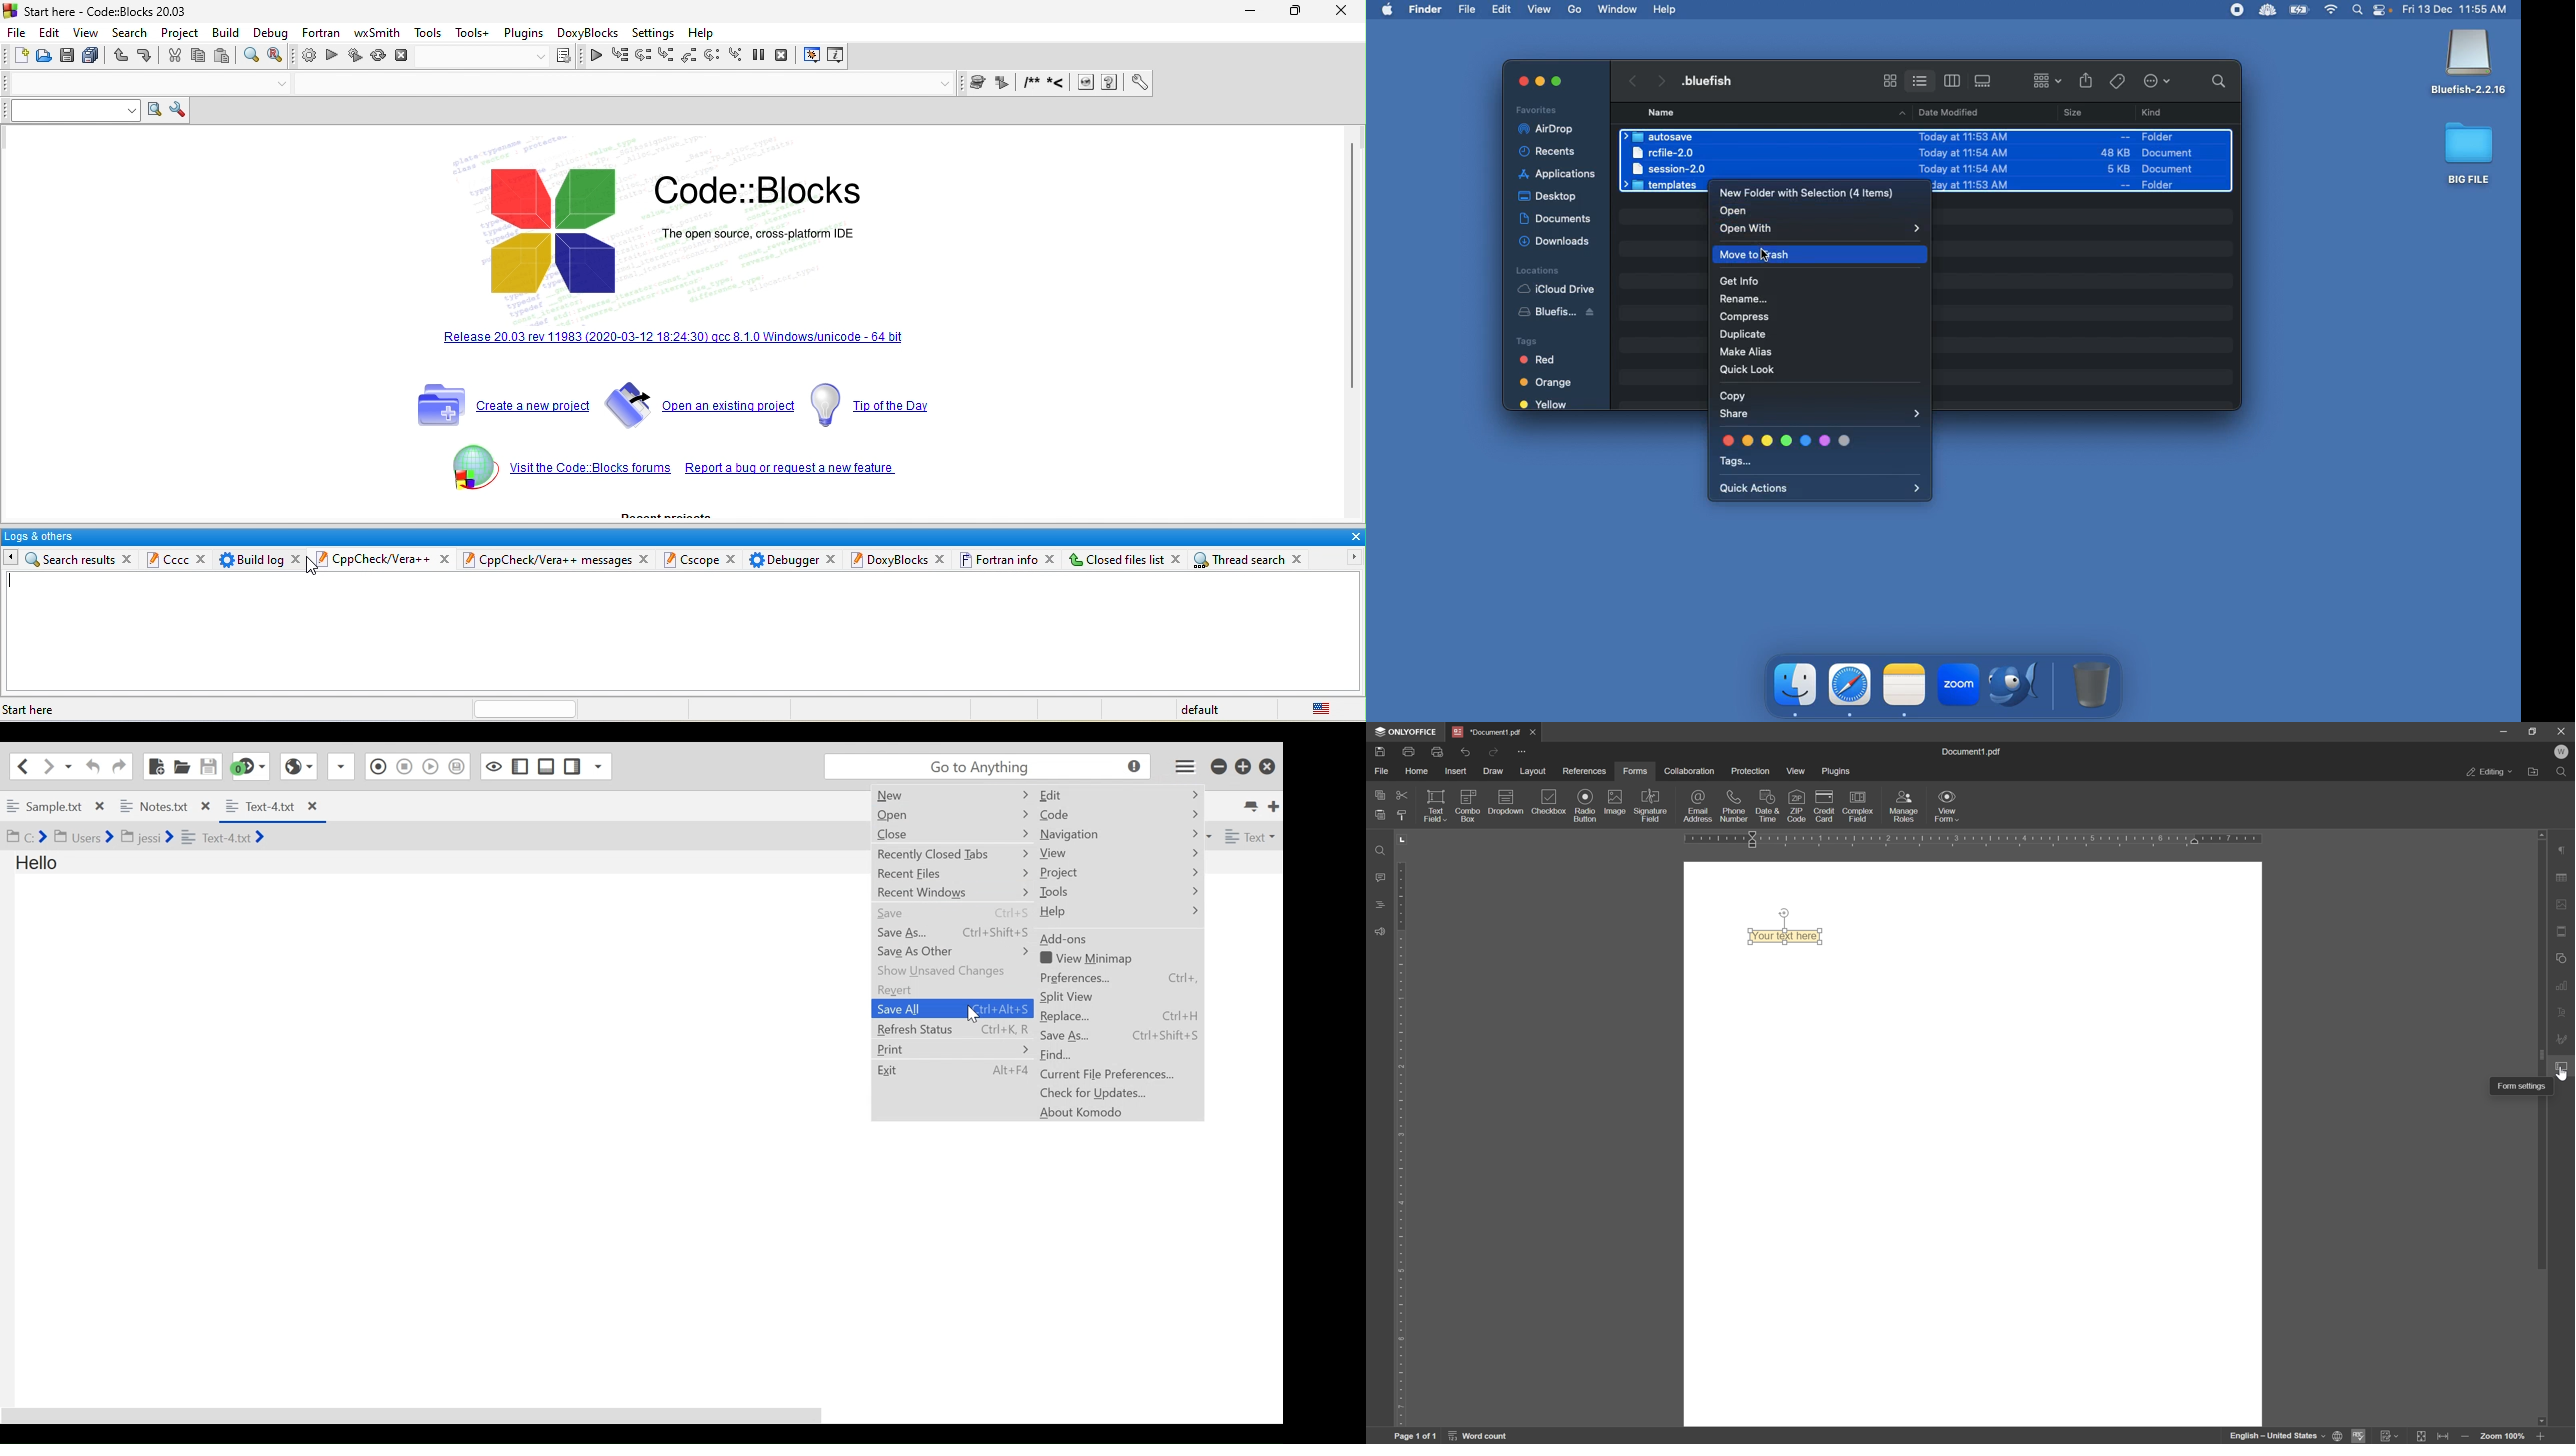 The height and width of the screenshot is (1456, 2576). What do you see at coordinates (1549, 383) in the screenshot?
I see `orange` at bounding box center [1549, 383].